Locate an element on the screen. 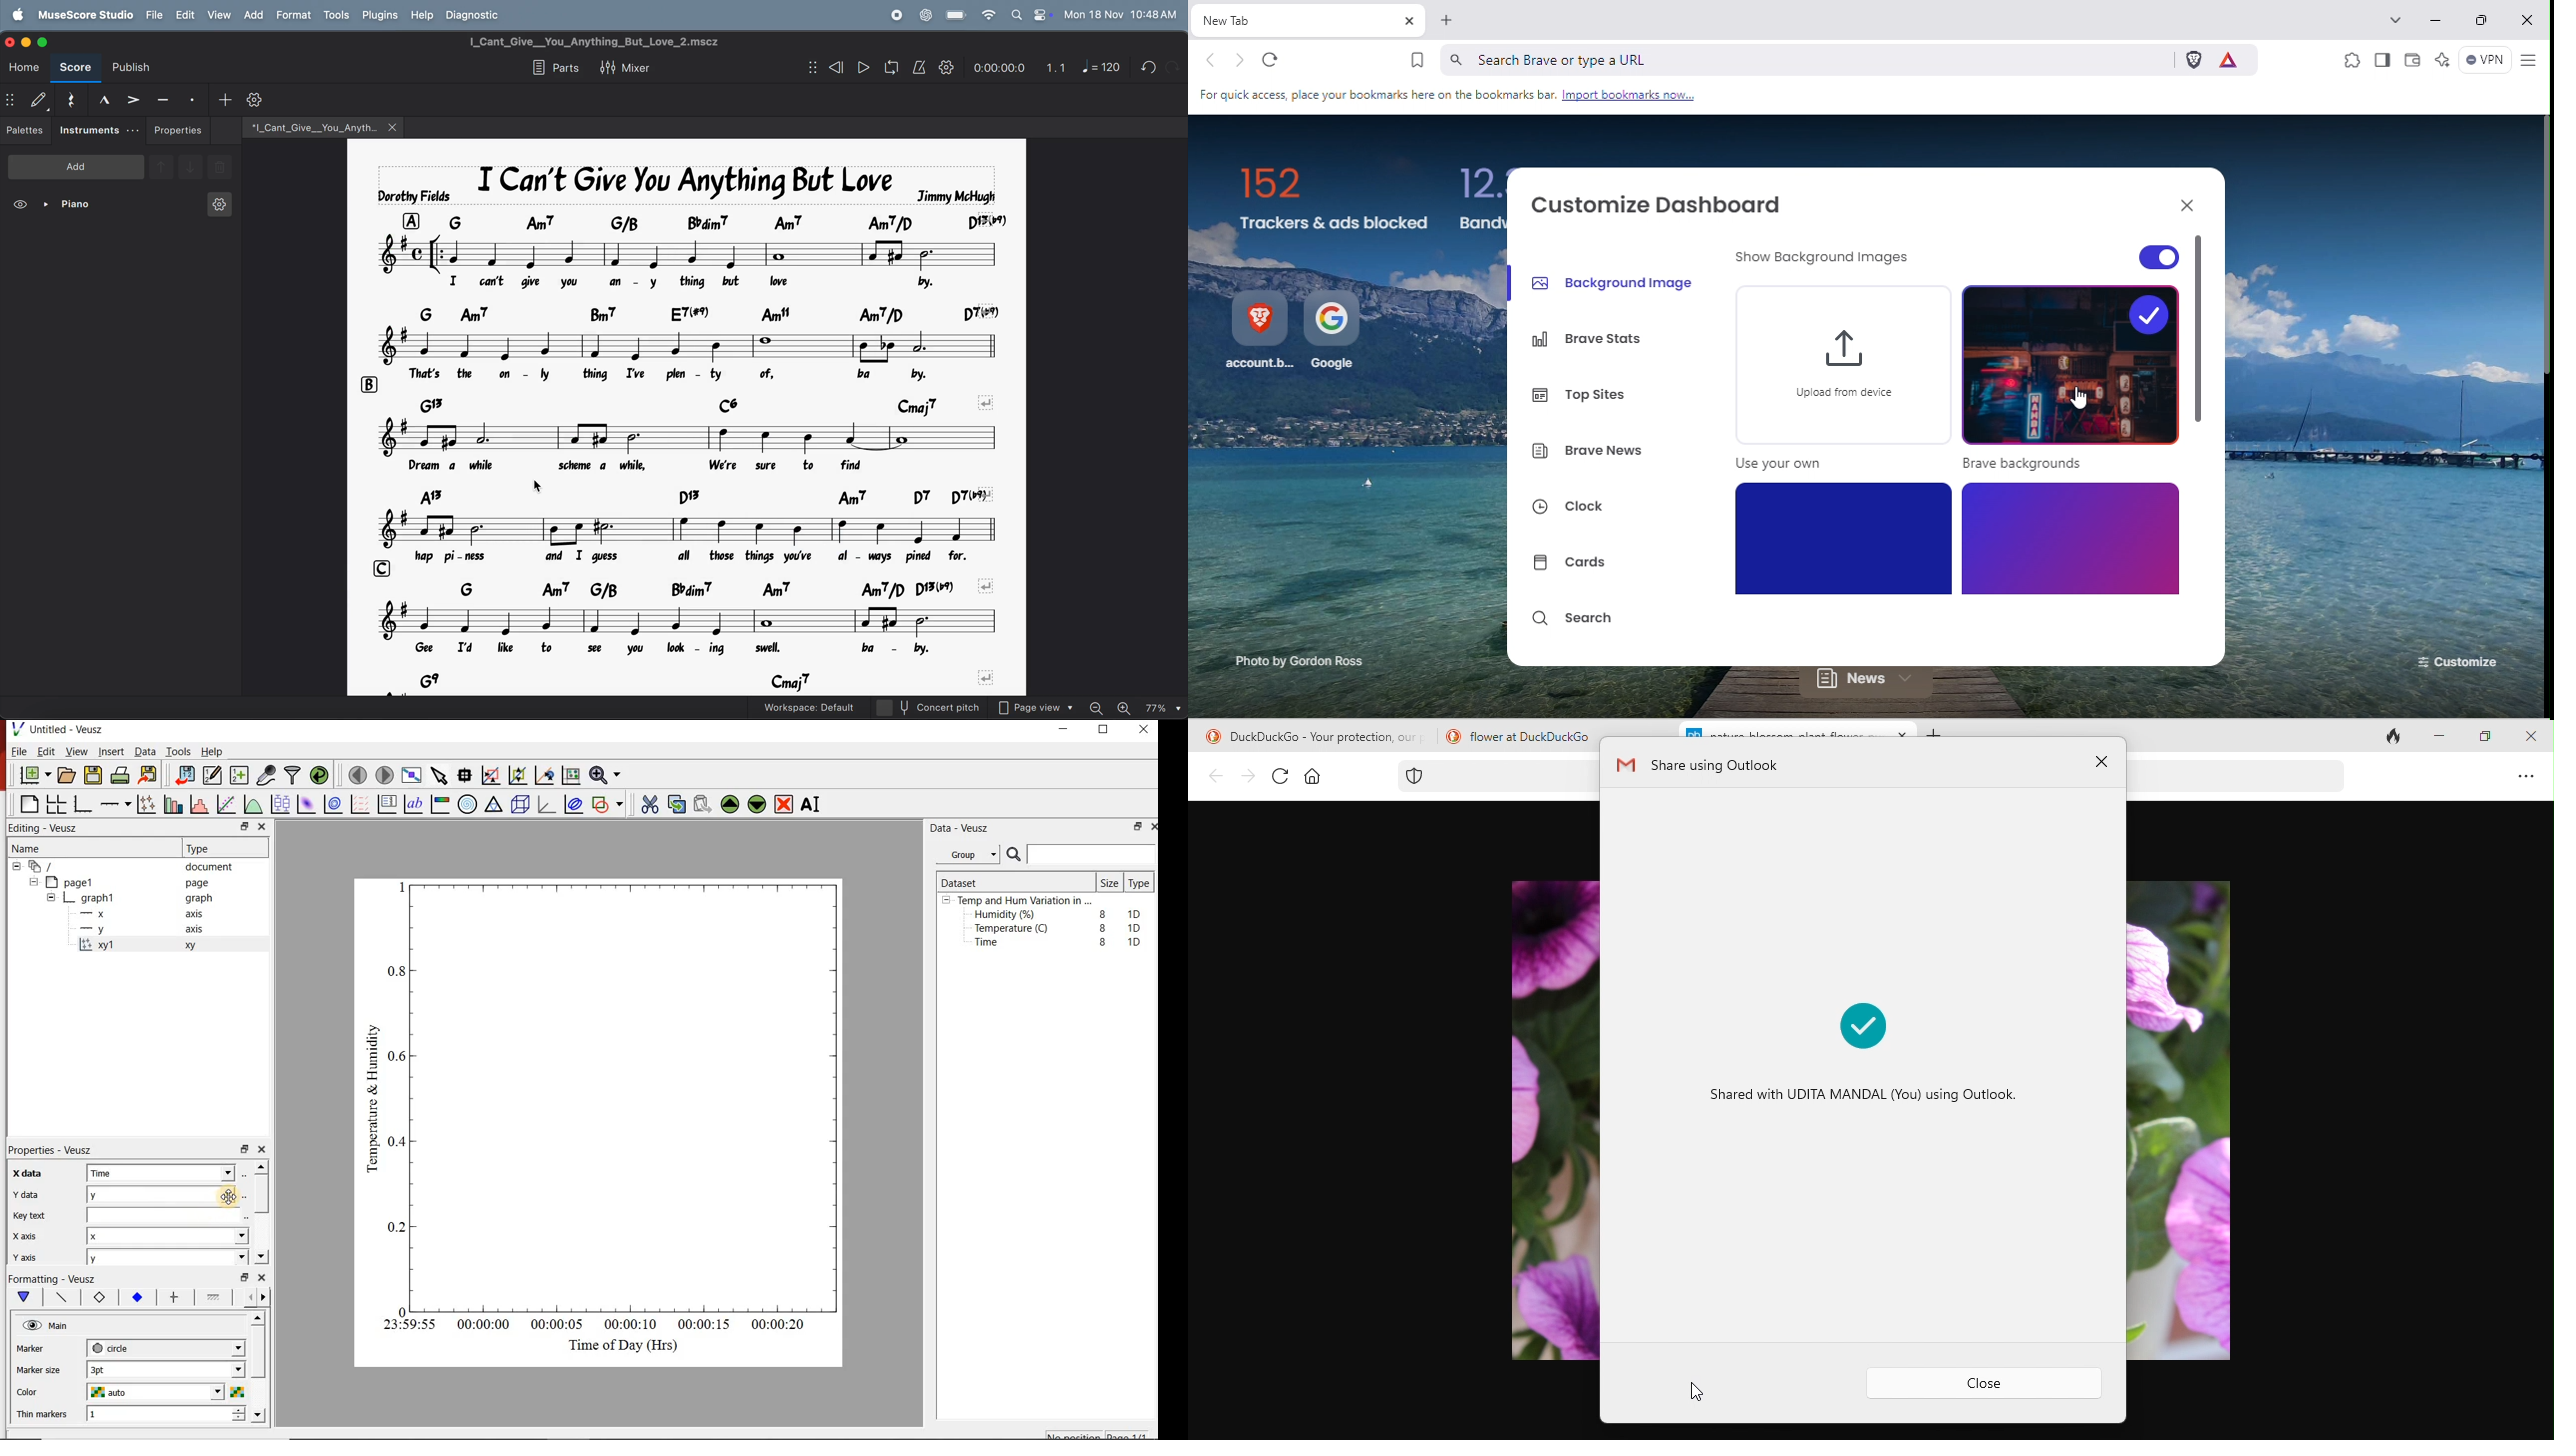 The width and height of the screenshot is (2576, 1456). concert pitch is located at coordinates (947, 708).